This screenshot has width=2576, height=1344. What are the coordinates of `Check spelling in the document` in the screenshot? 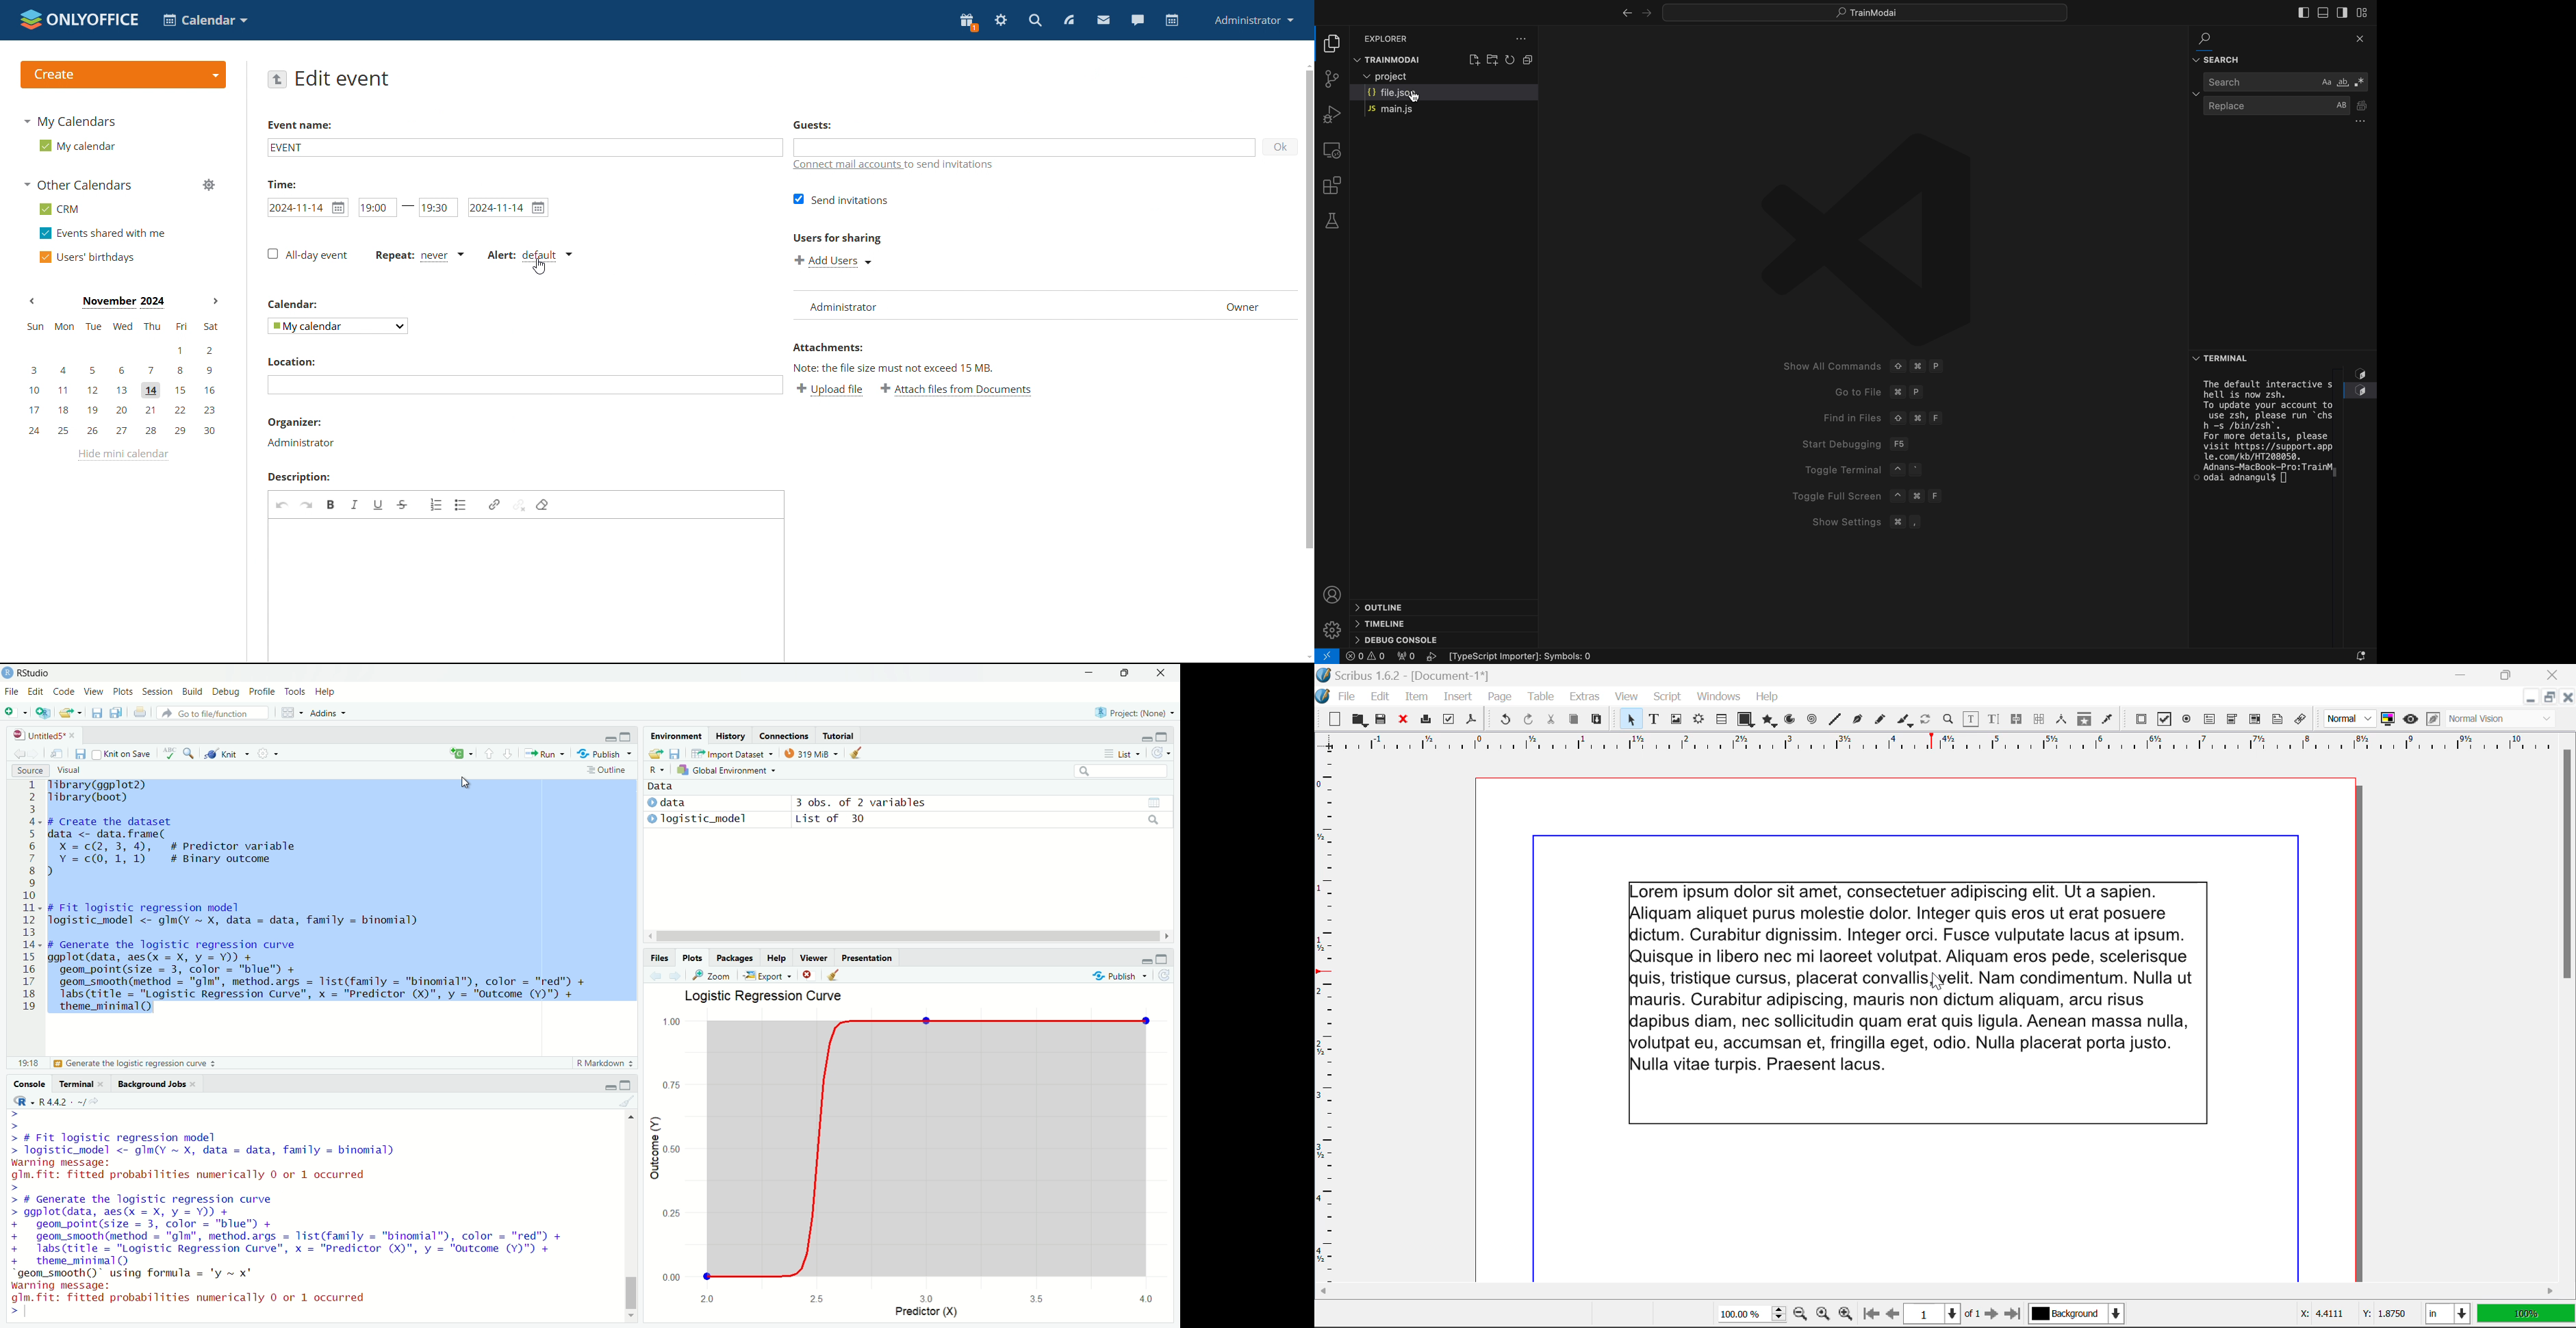 It's located at (170, 753).